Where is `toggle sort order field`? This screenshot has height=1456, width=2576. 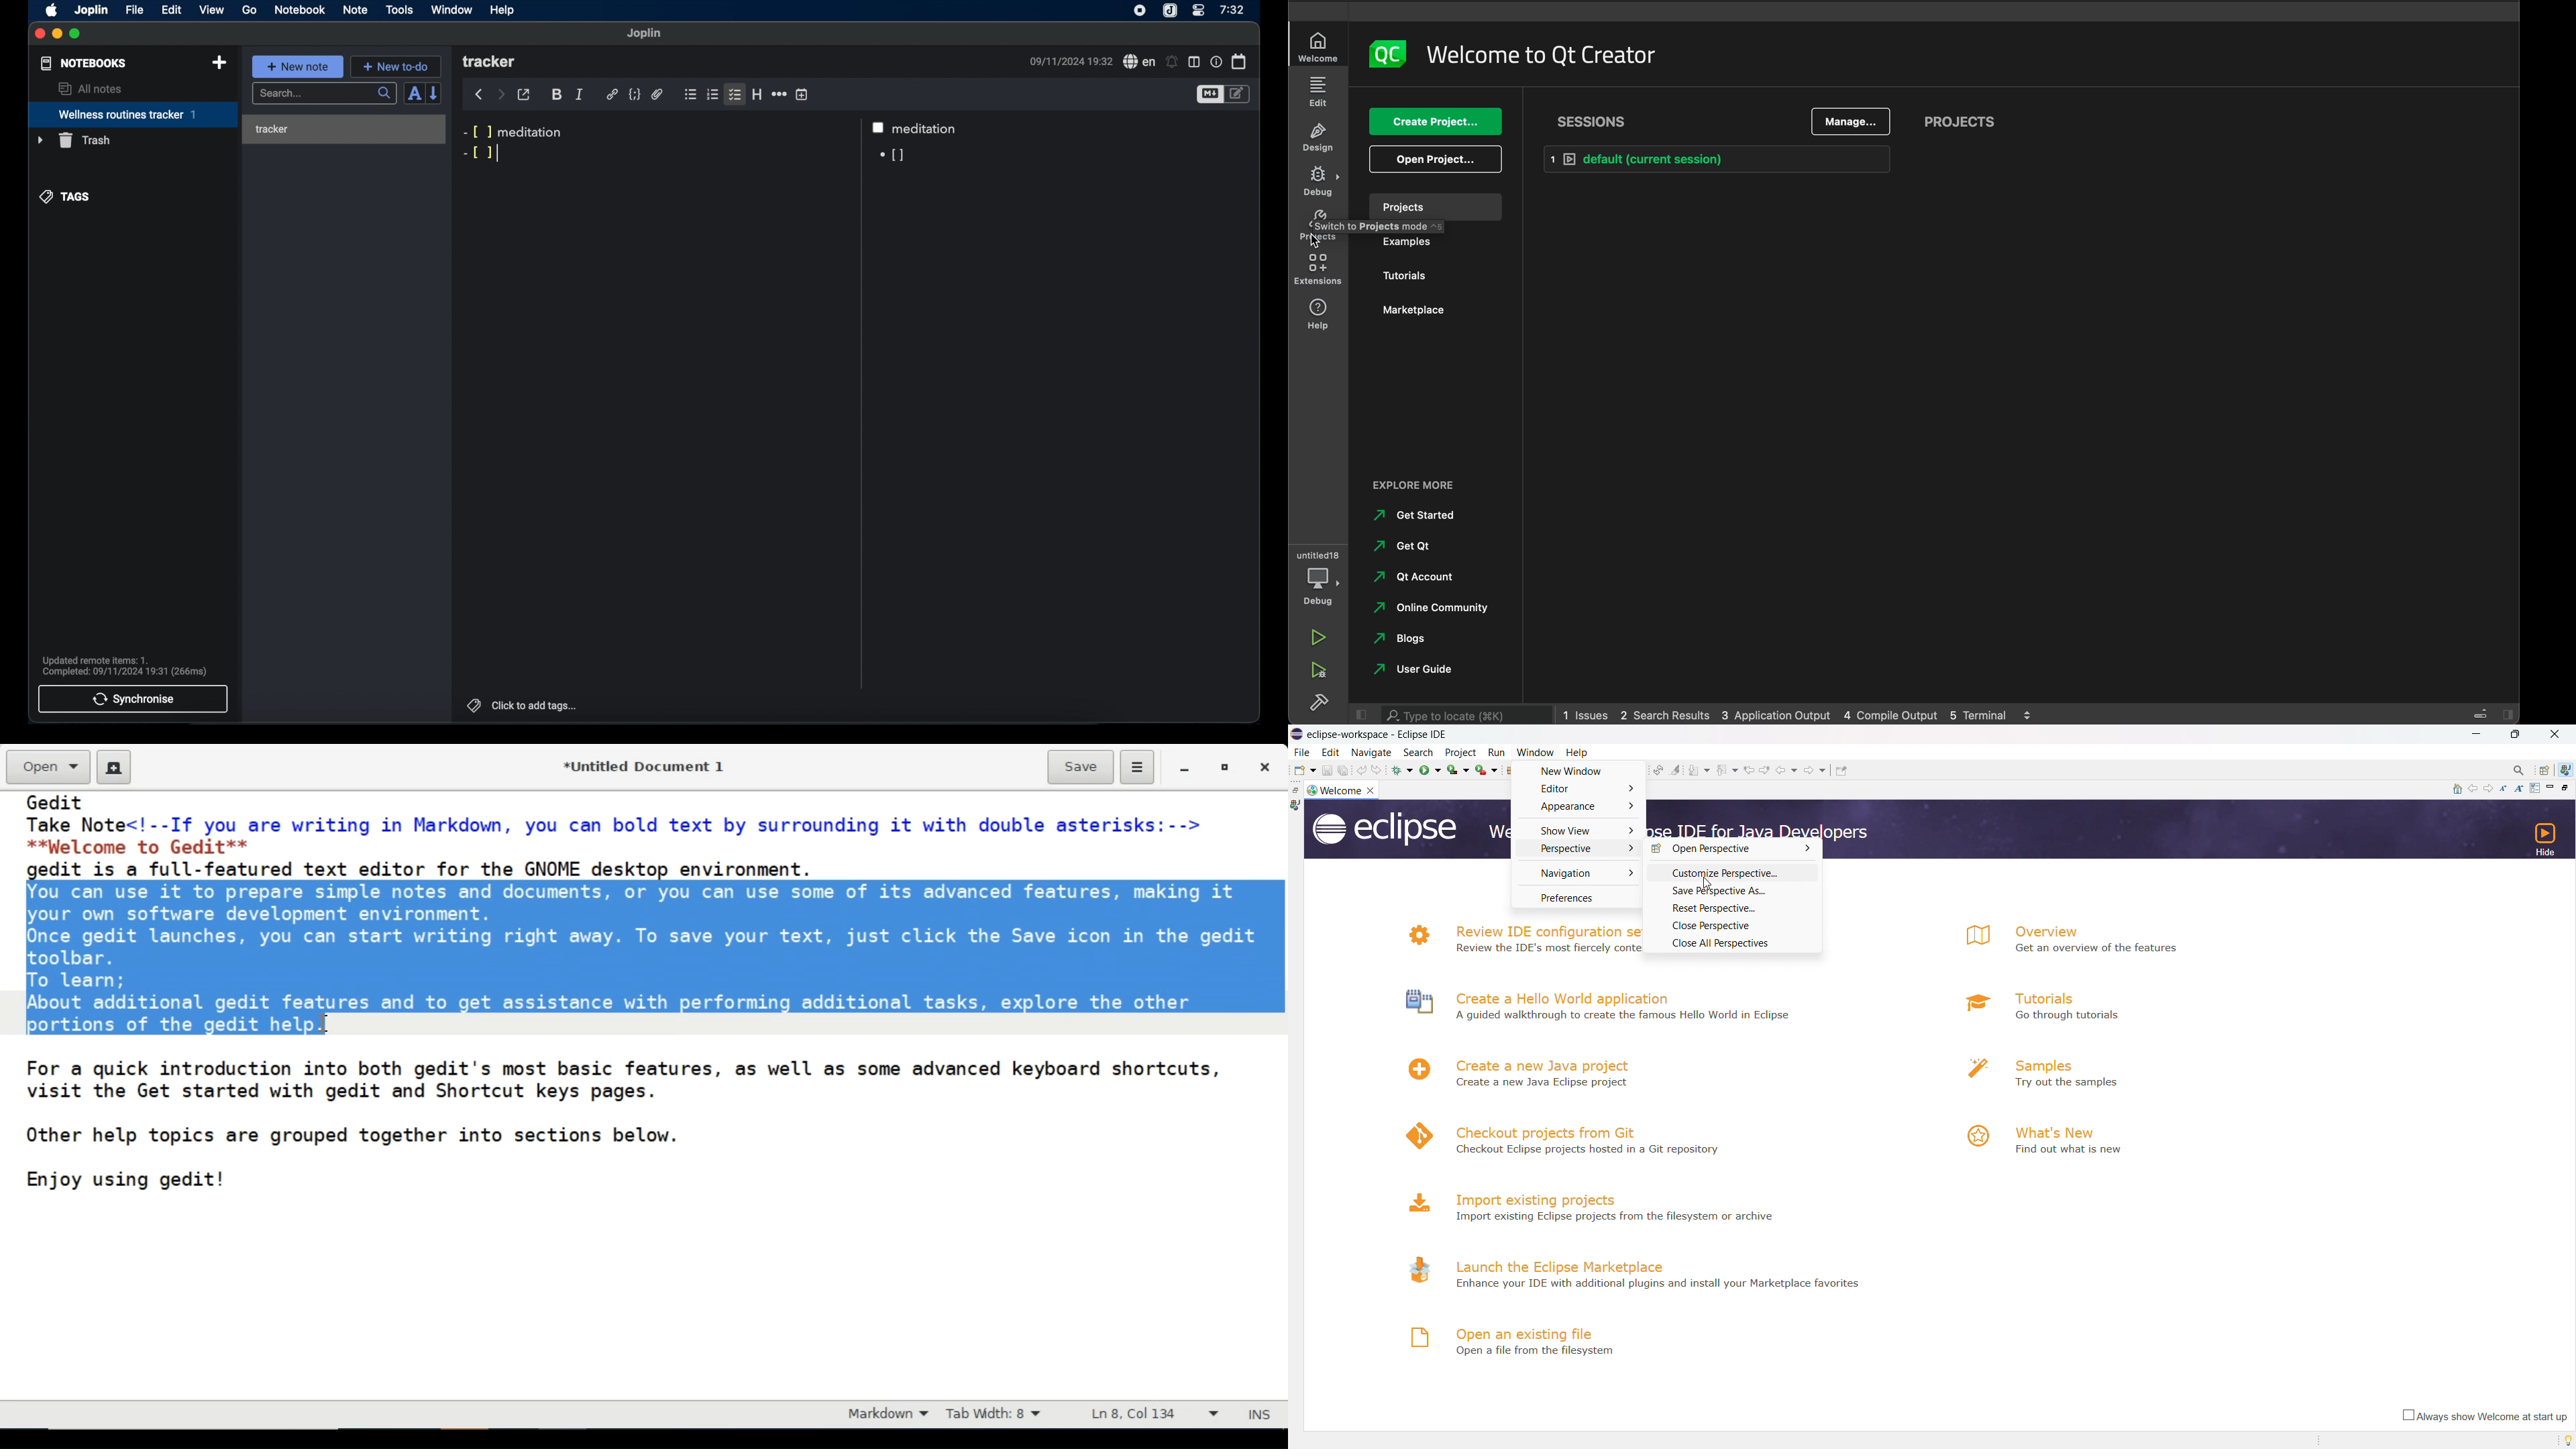 toggle sort order field is located at coordinates (414, 93).